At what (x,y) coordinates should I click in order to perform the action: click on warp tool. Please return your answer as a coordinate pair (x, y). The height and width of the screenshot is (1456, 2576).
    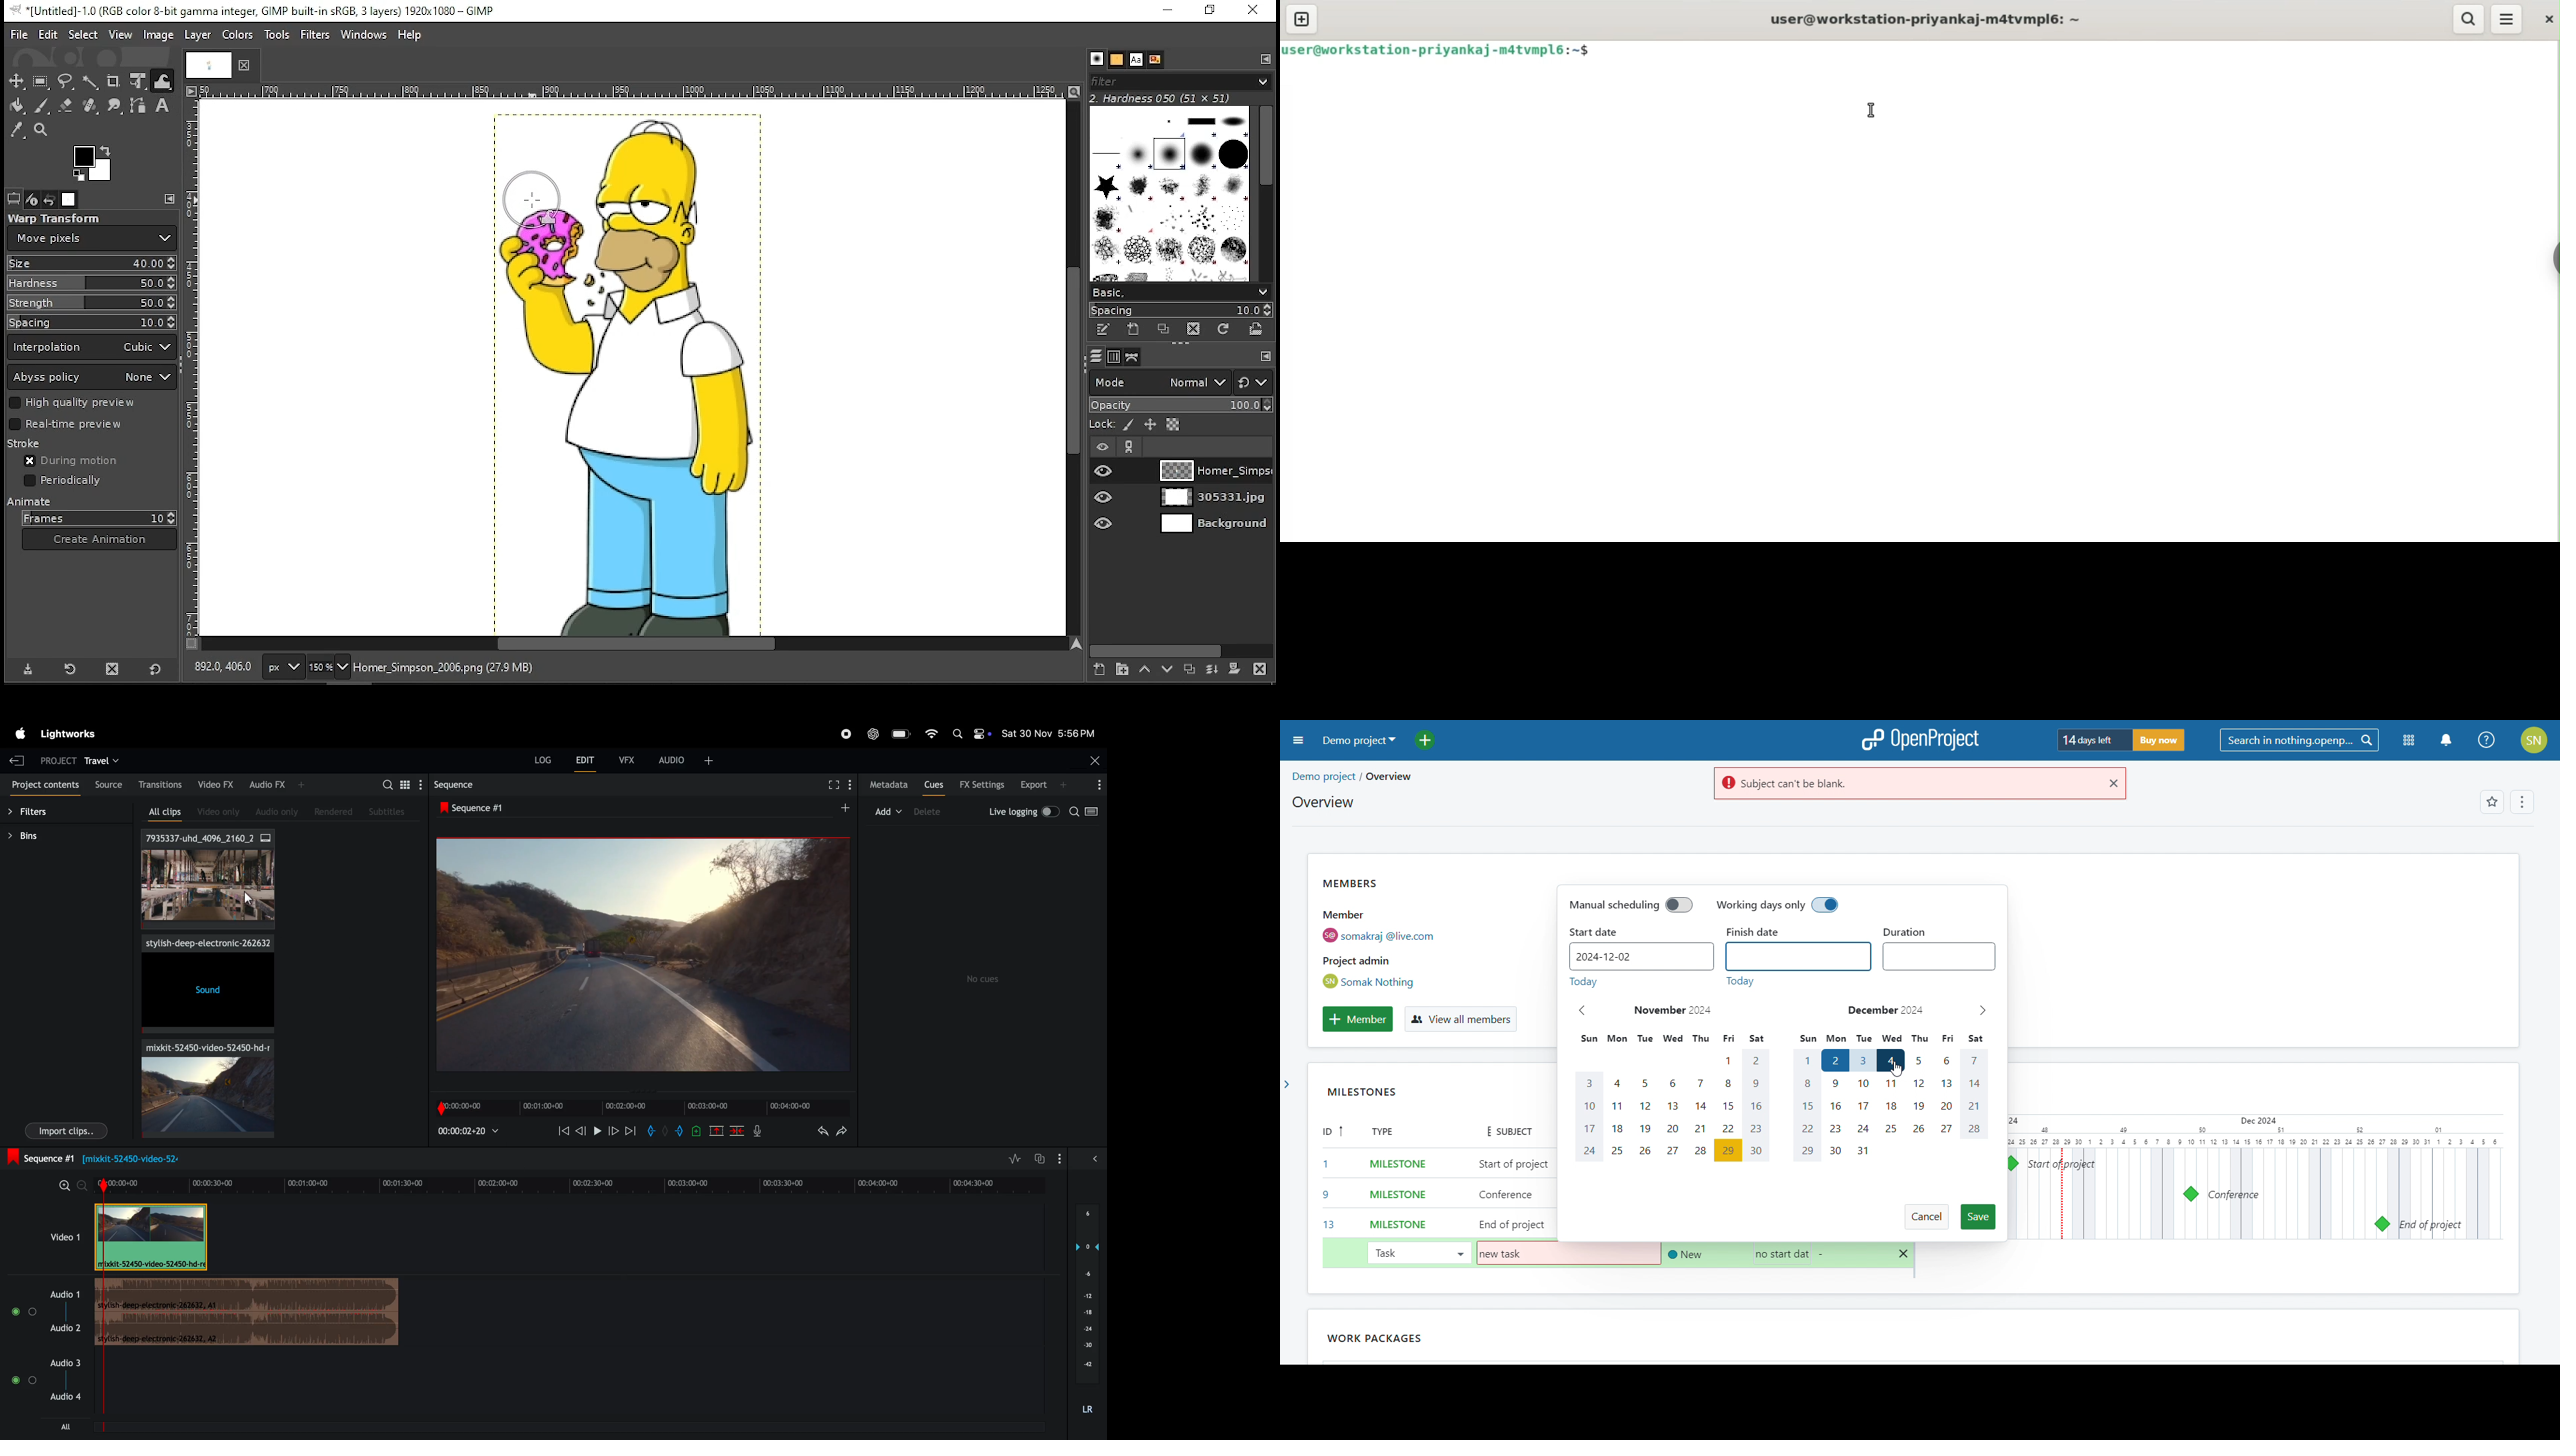
    Looking at the image, I should click on (162, 82).